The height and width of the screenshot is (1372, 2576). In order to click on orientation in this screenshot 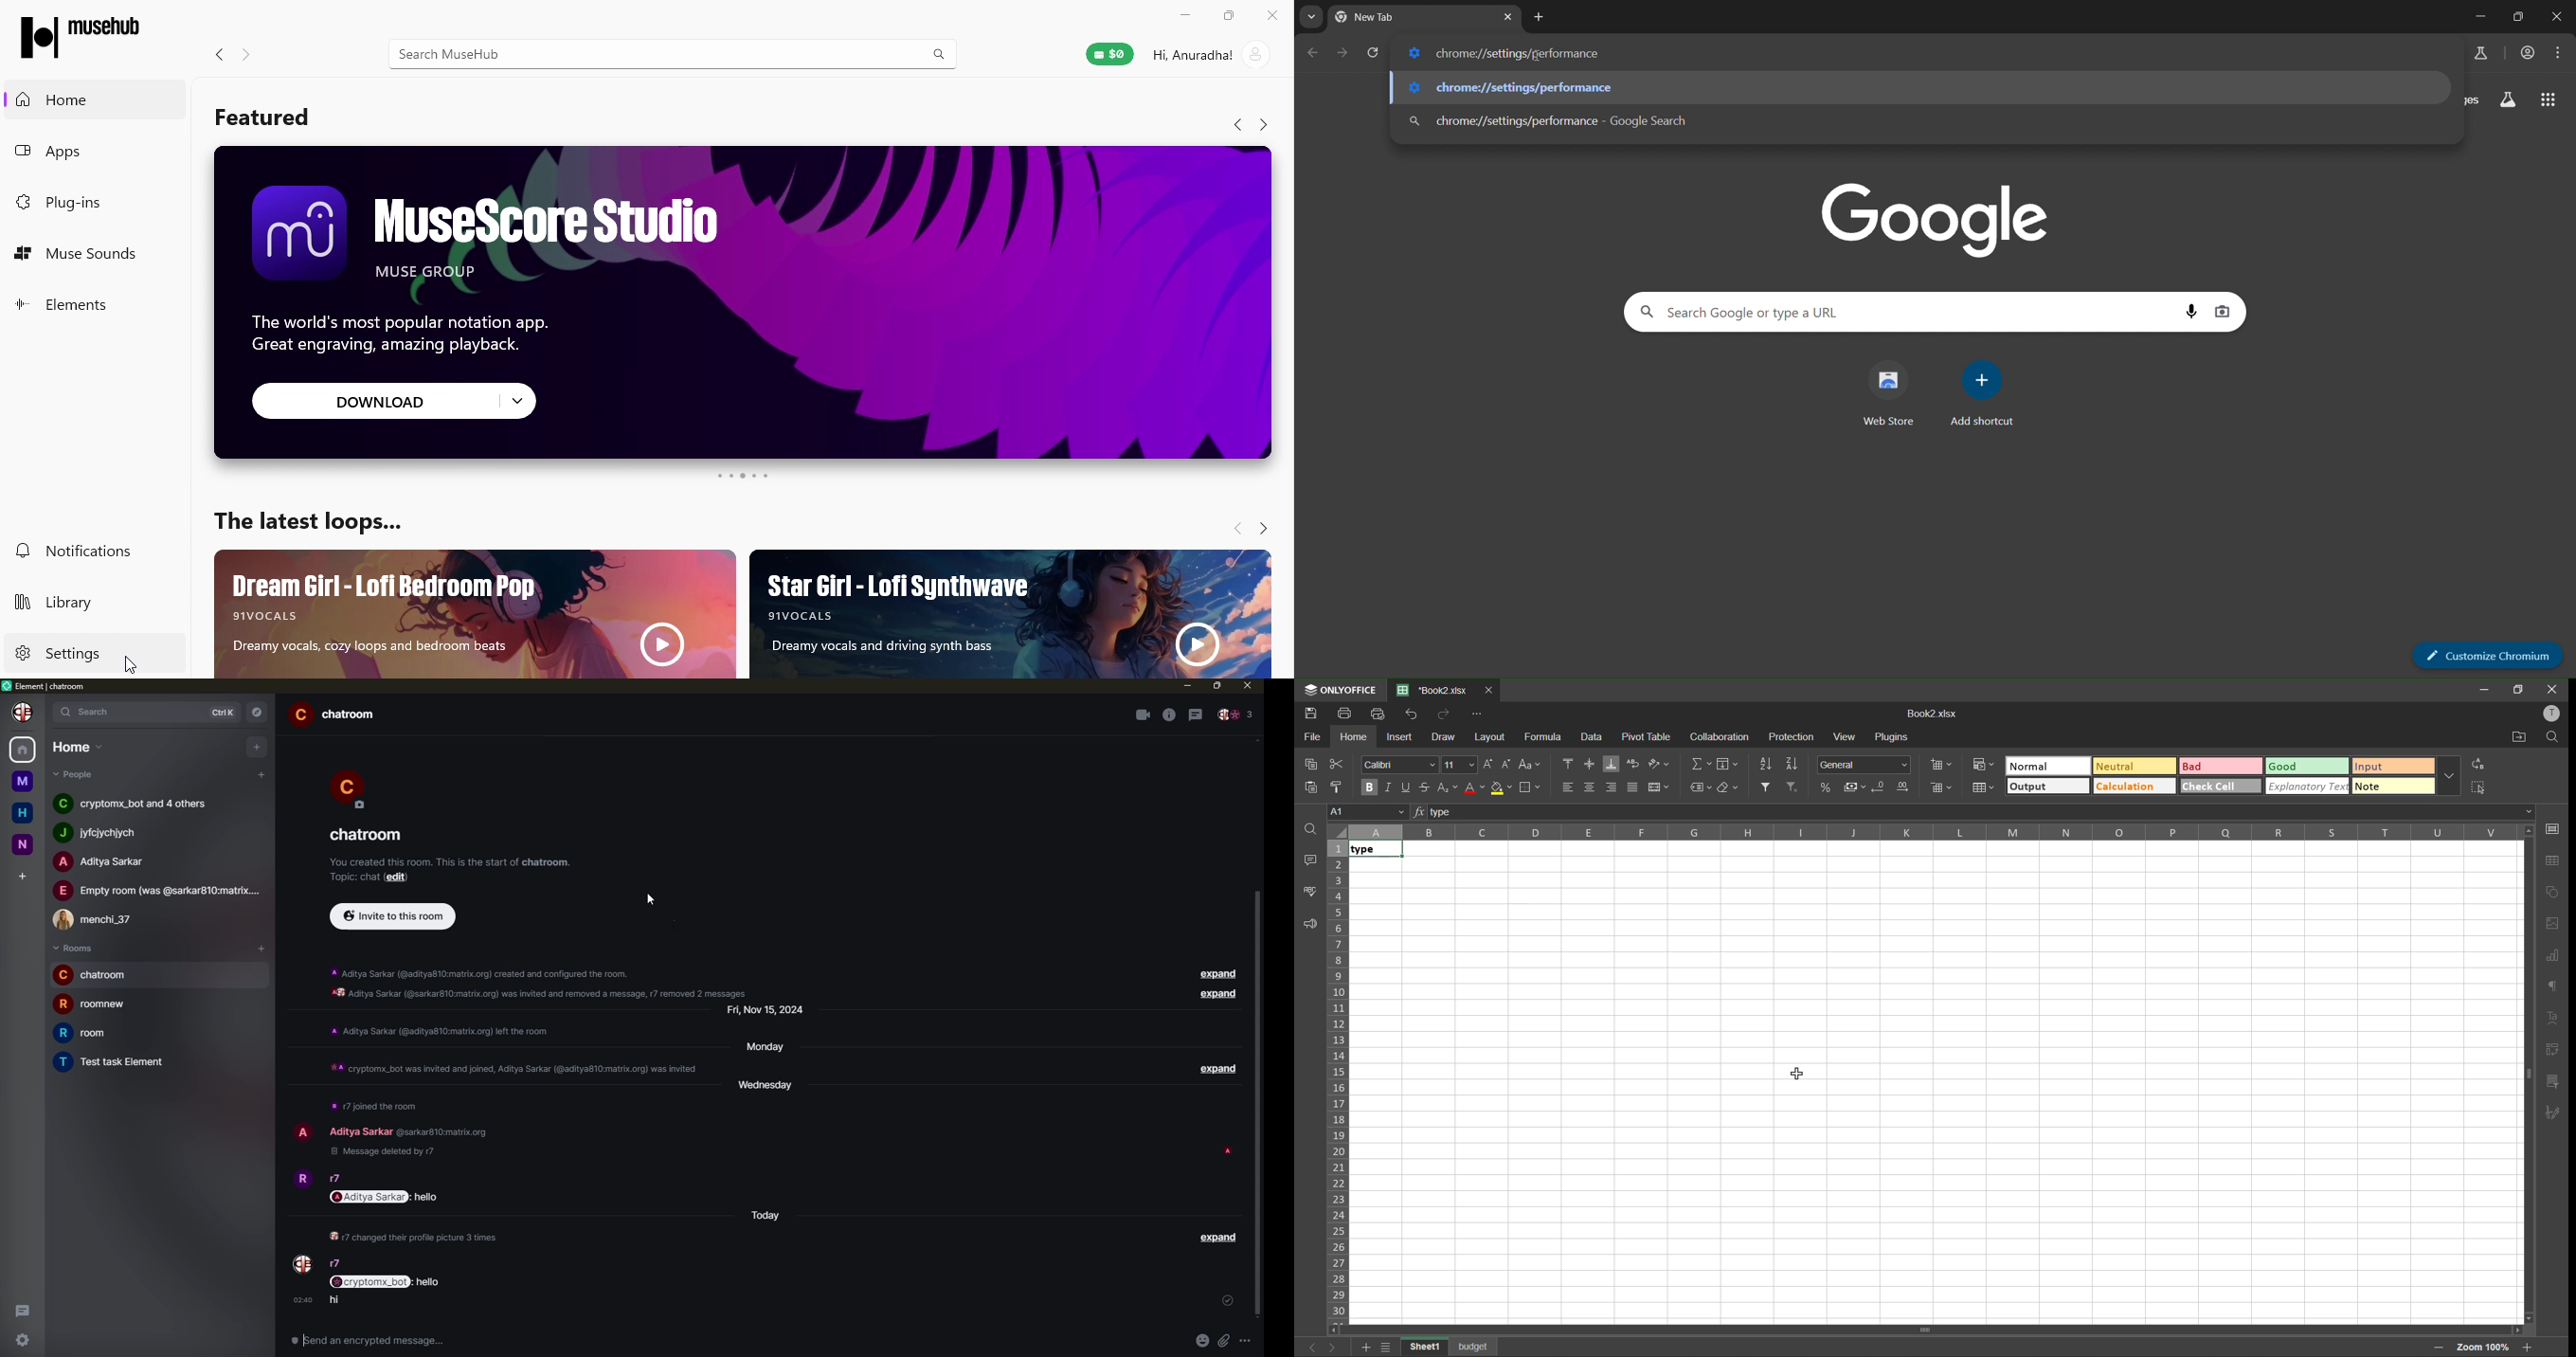, I will do `click(1658, 763)`.